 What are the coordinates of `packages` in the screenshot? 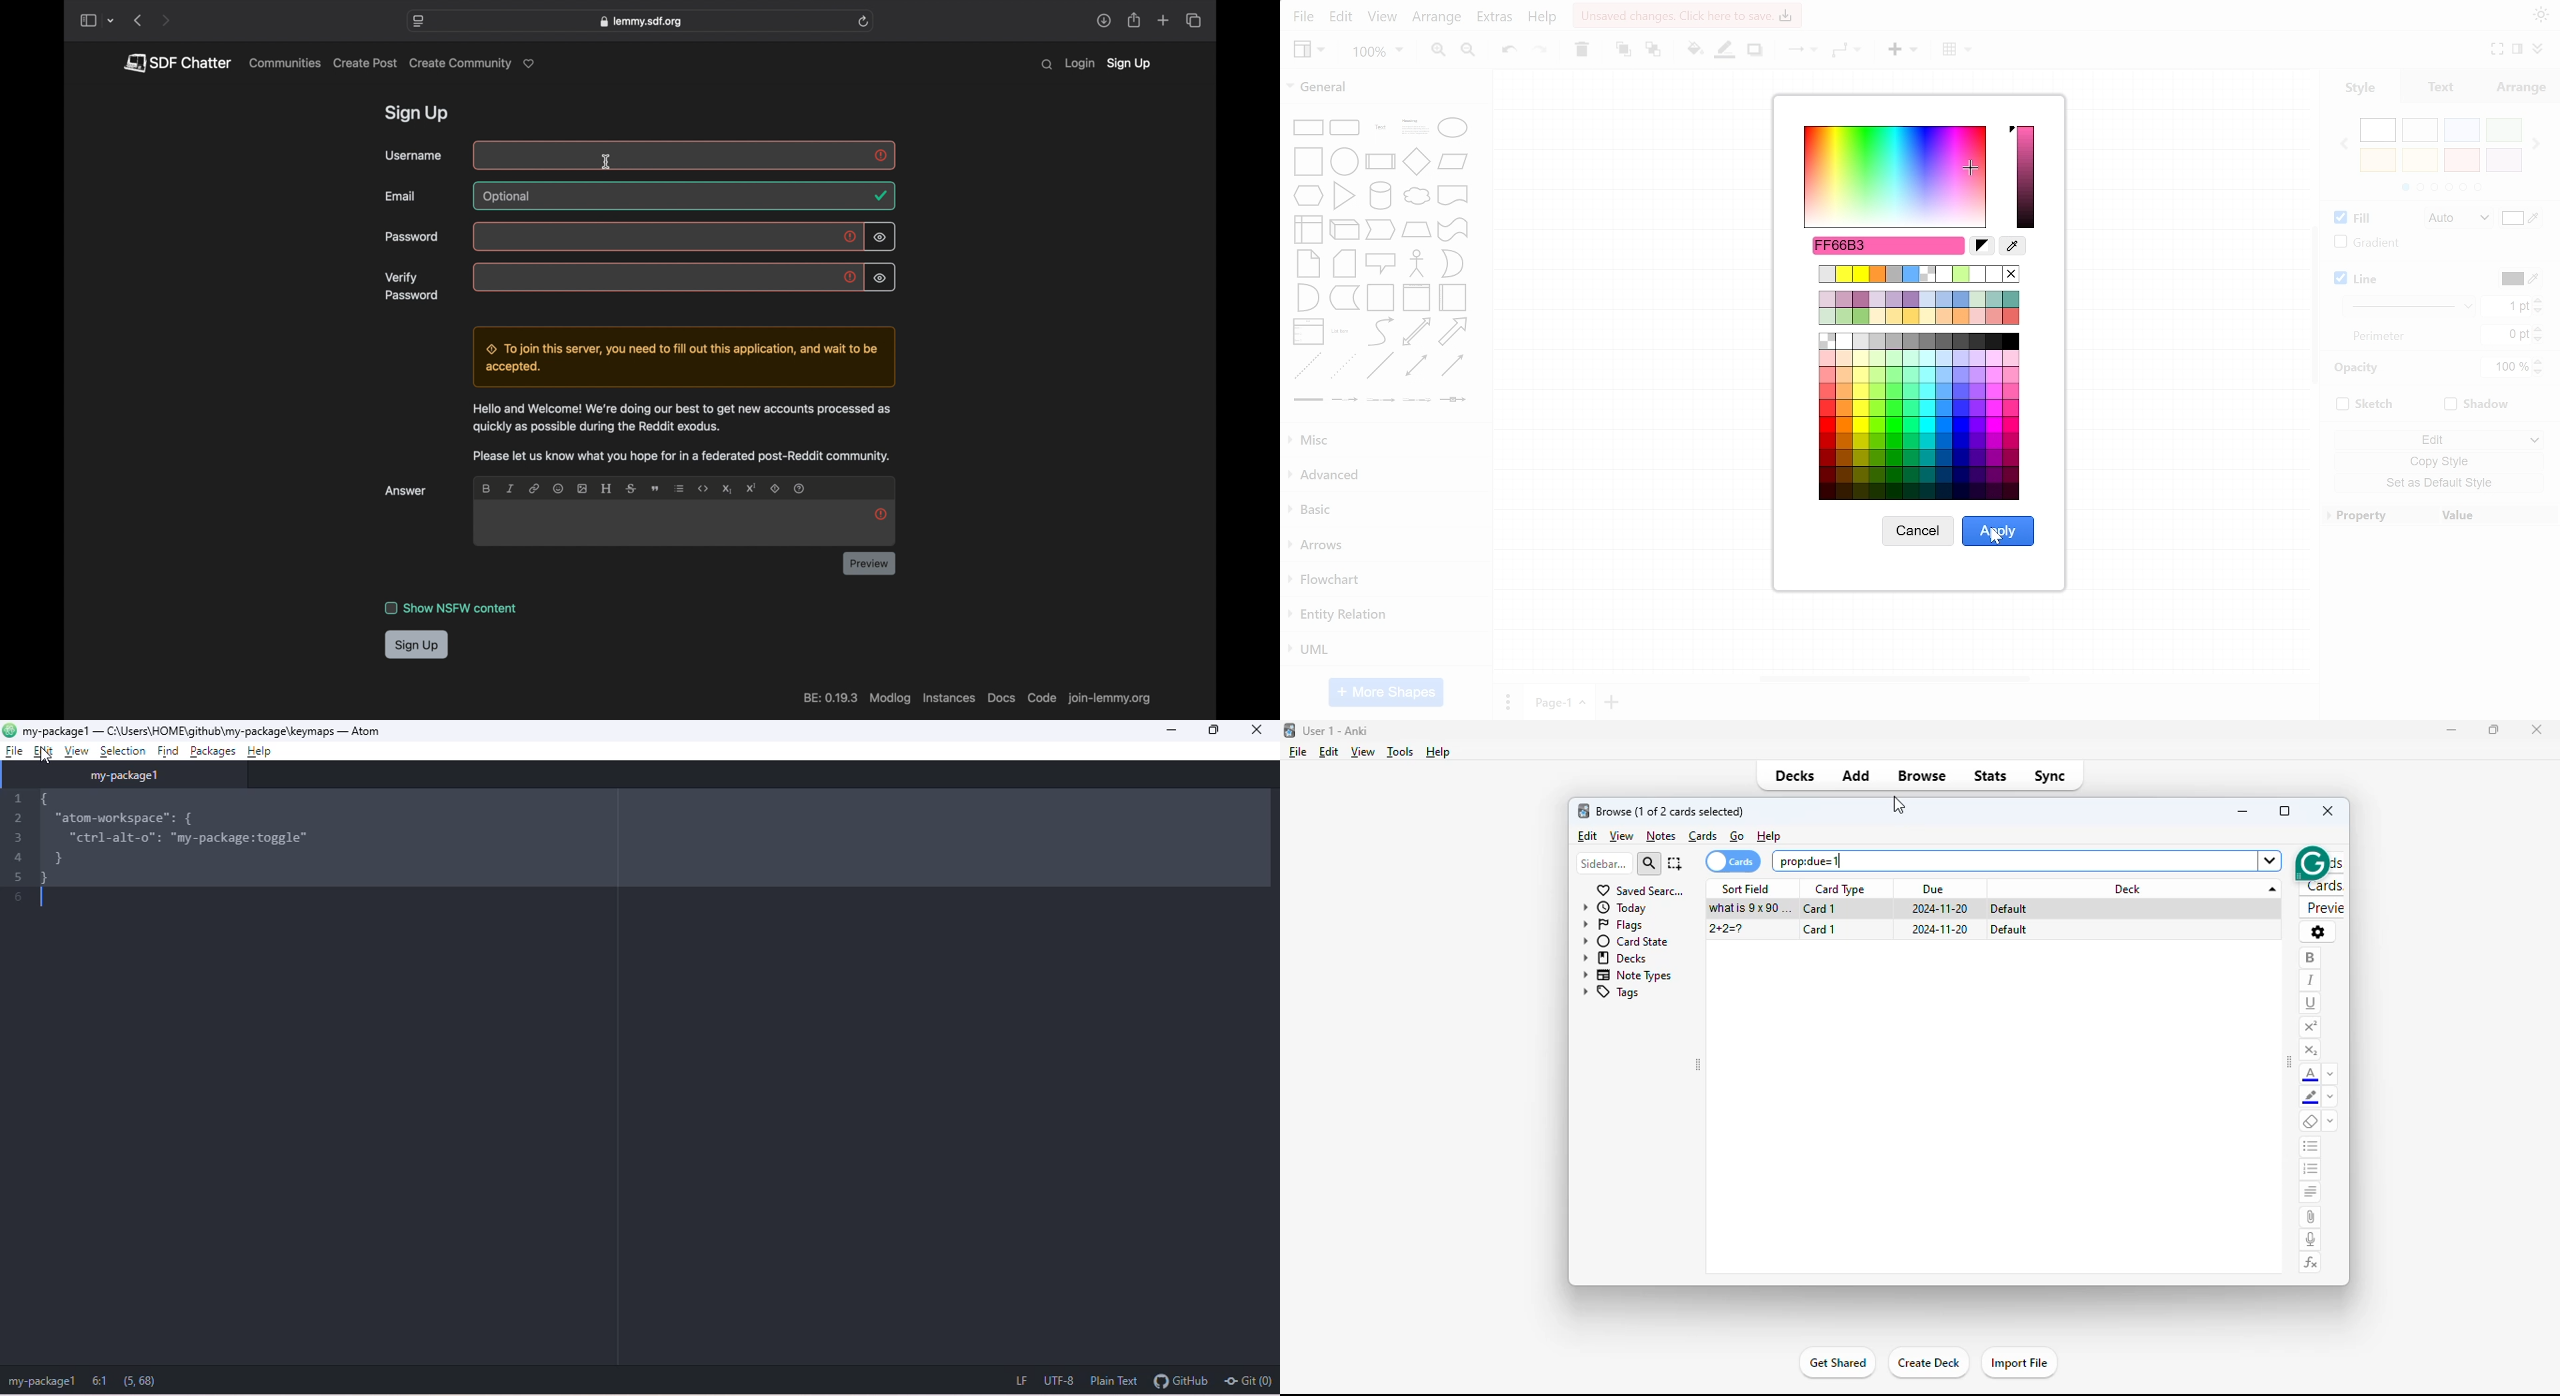 It's located at (214, 749).